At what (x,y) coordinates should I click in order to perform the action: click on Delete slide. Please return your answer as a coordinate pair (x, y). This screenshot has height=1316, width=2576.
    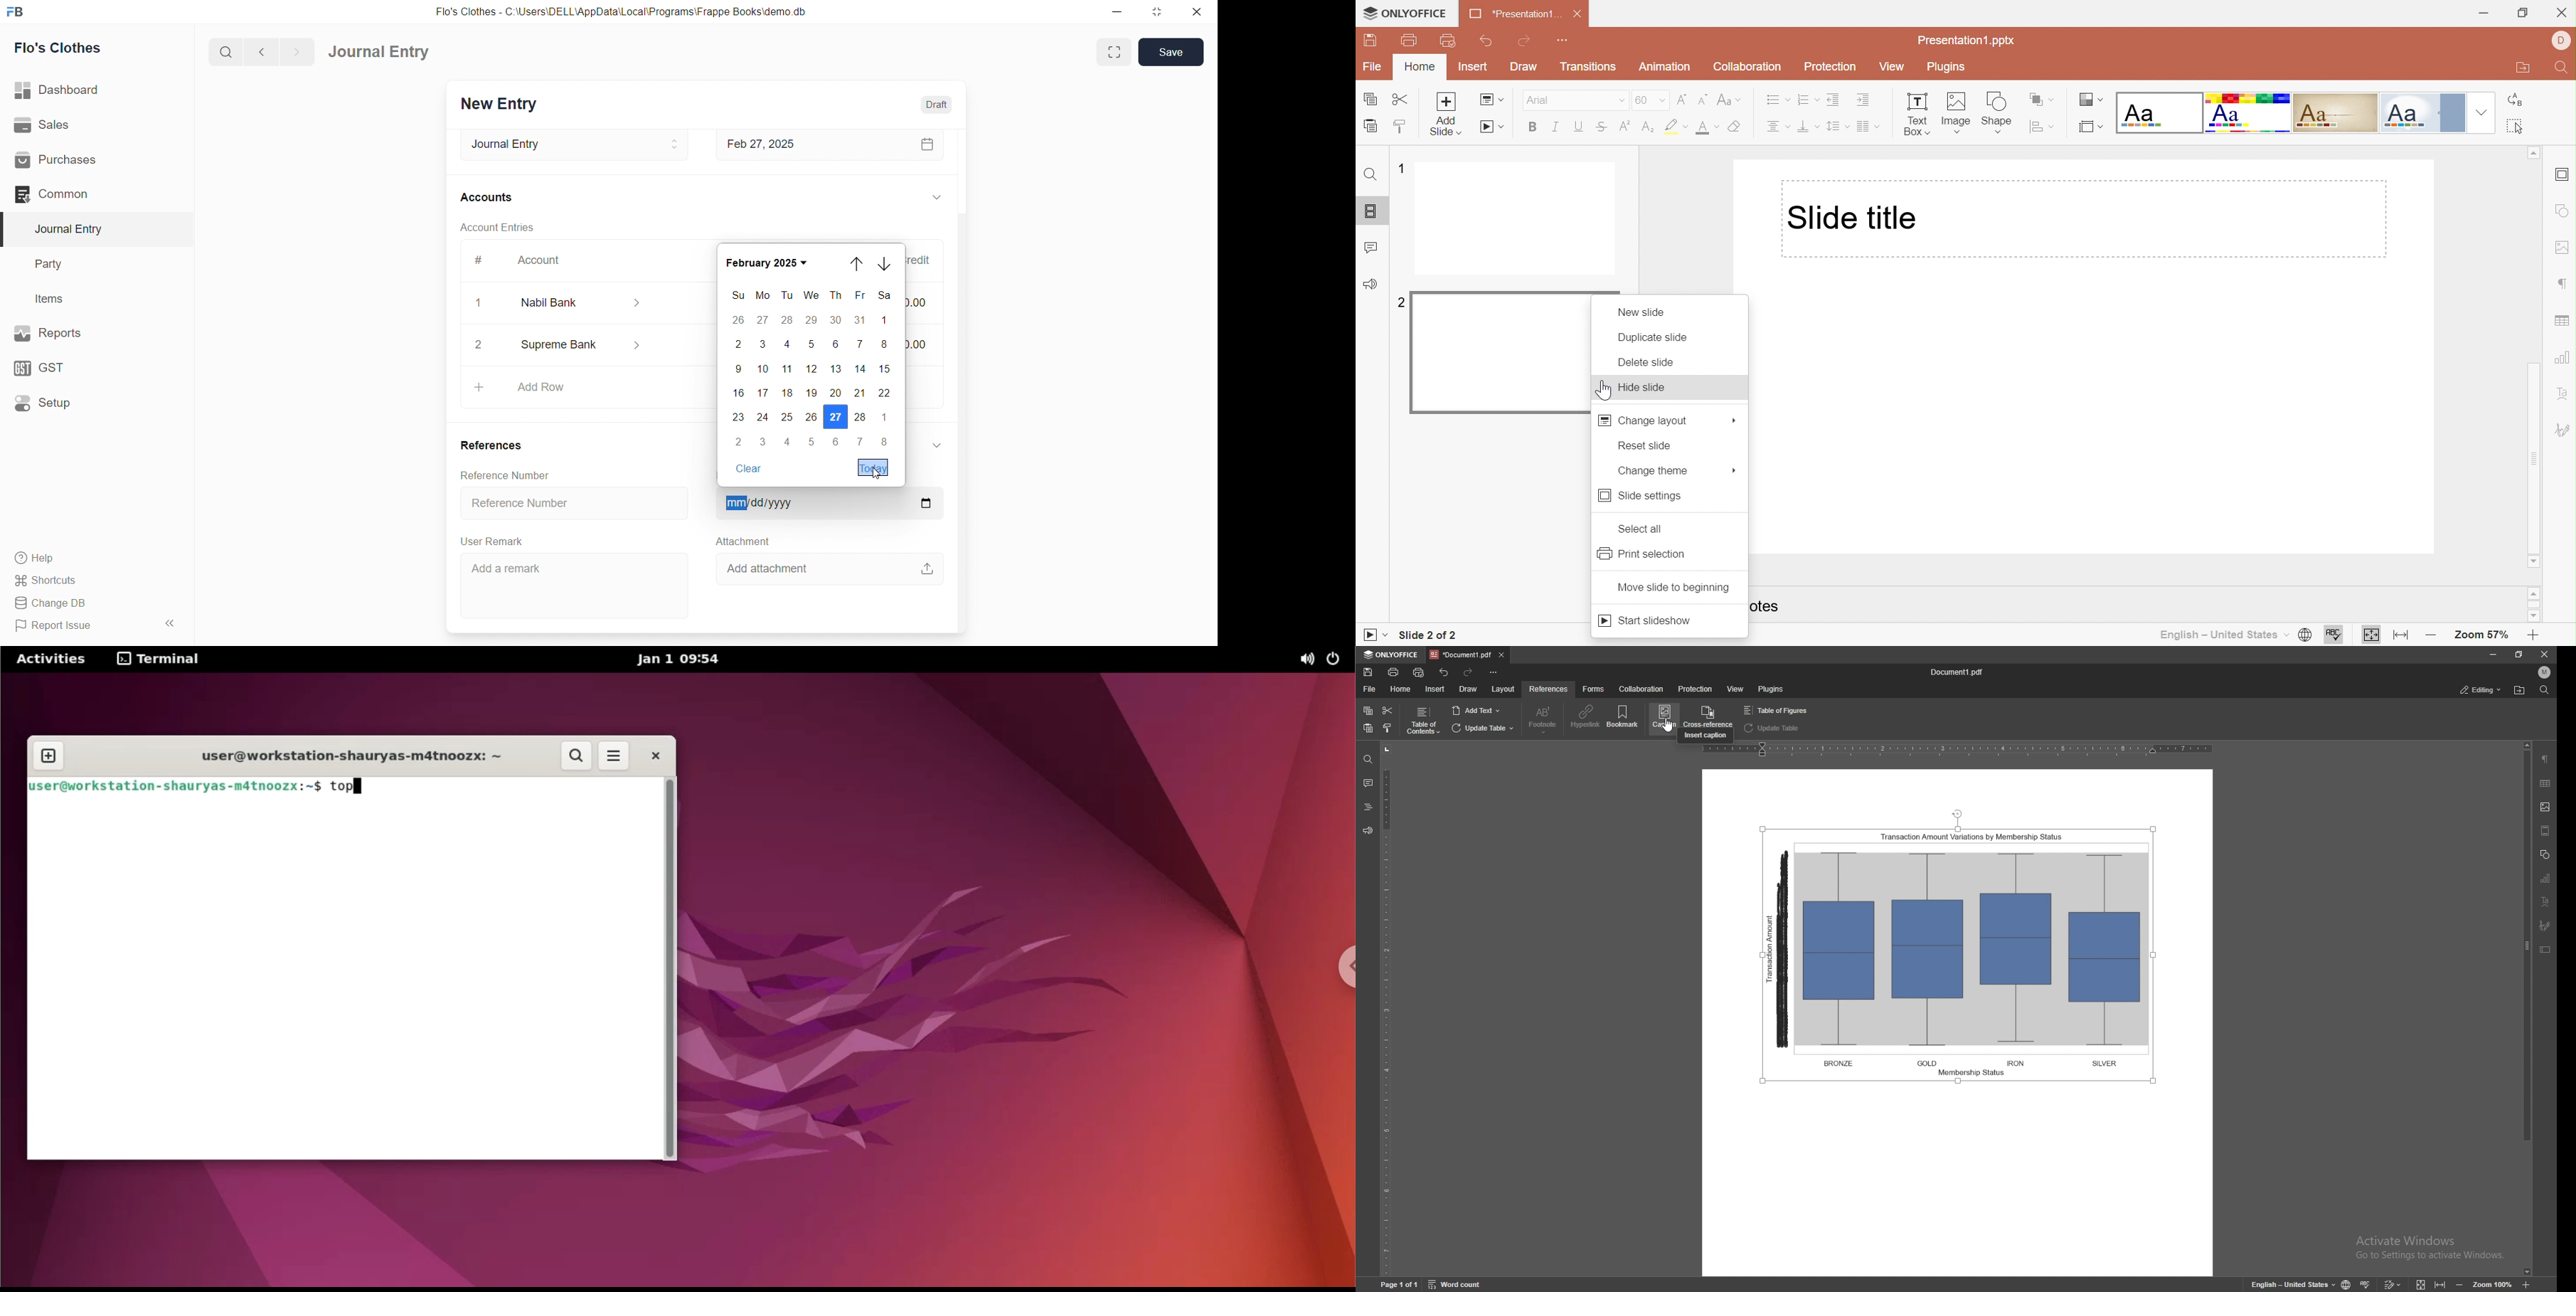
    Looking at the image, I should click on (1652, 362).